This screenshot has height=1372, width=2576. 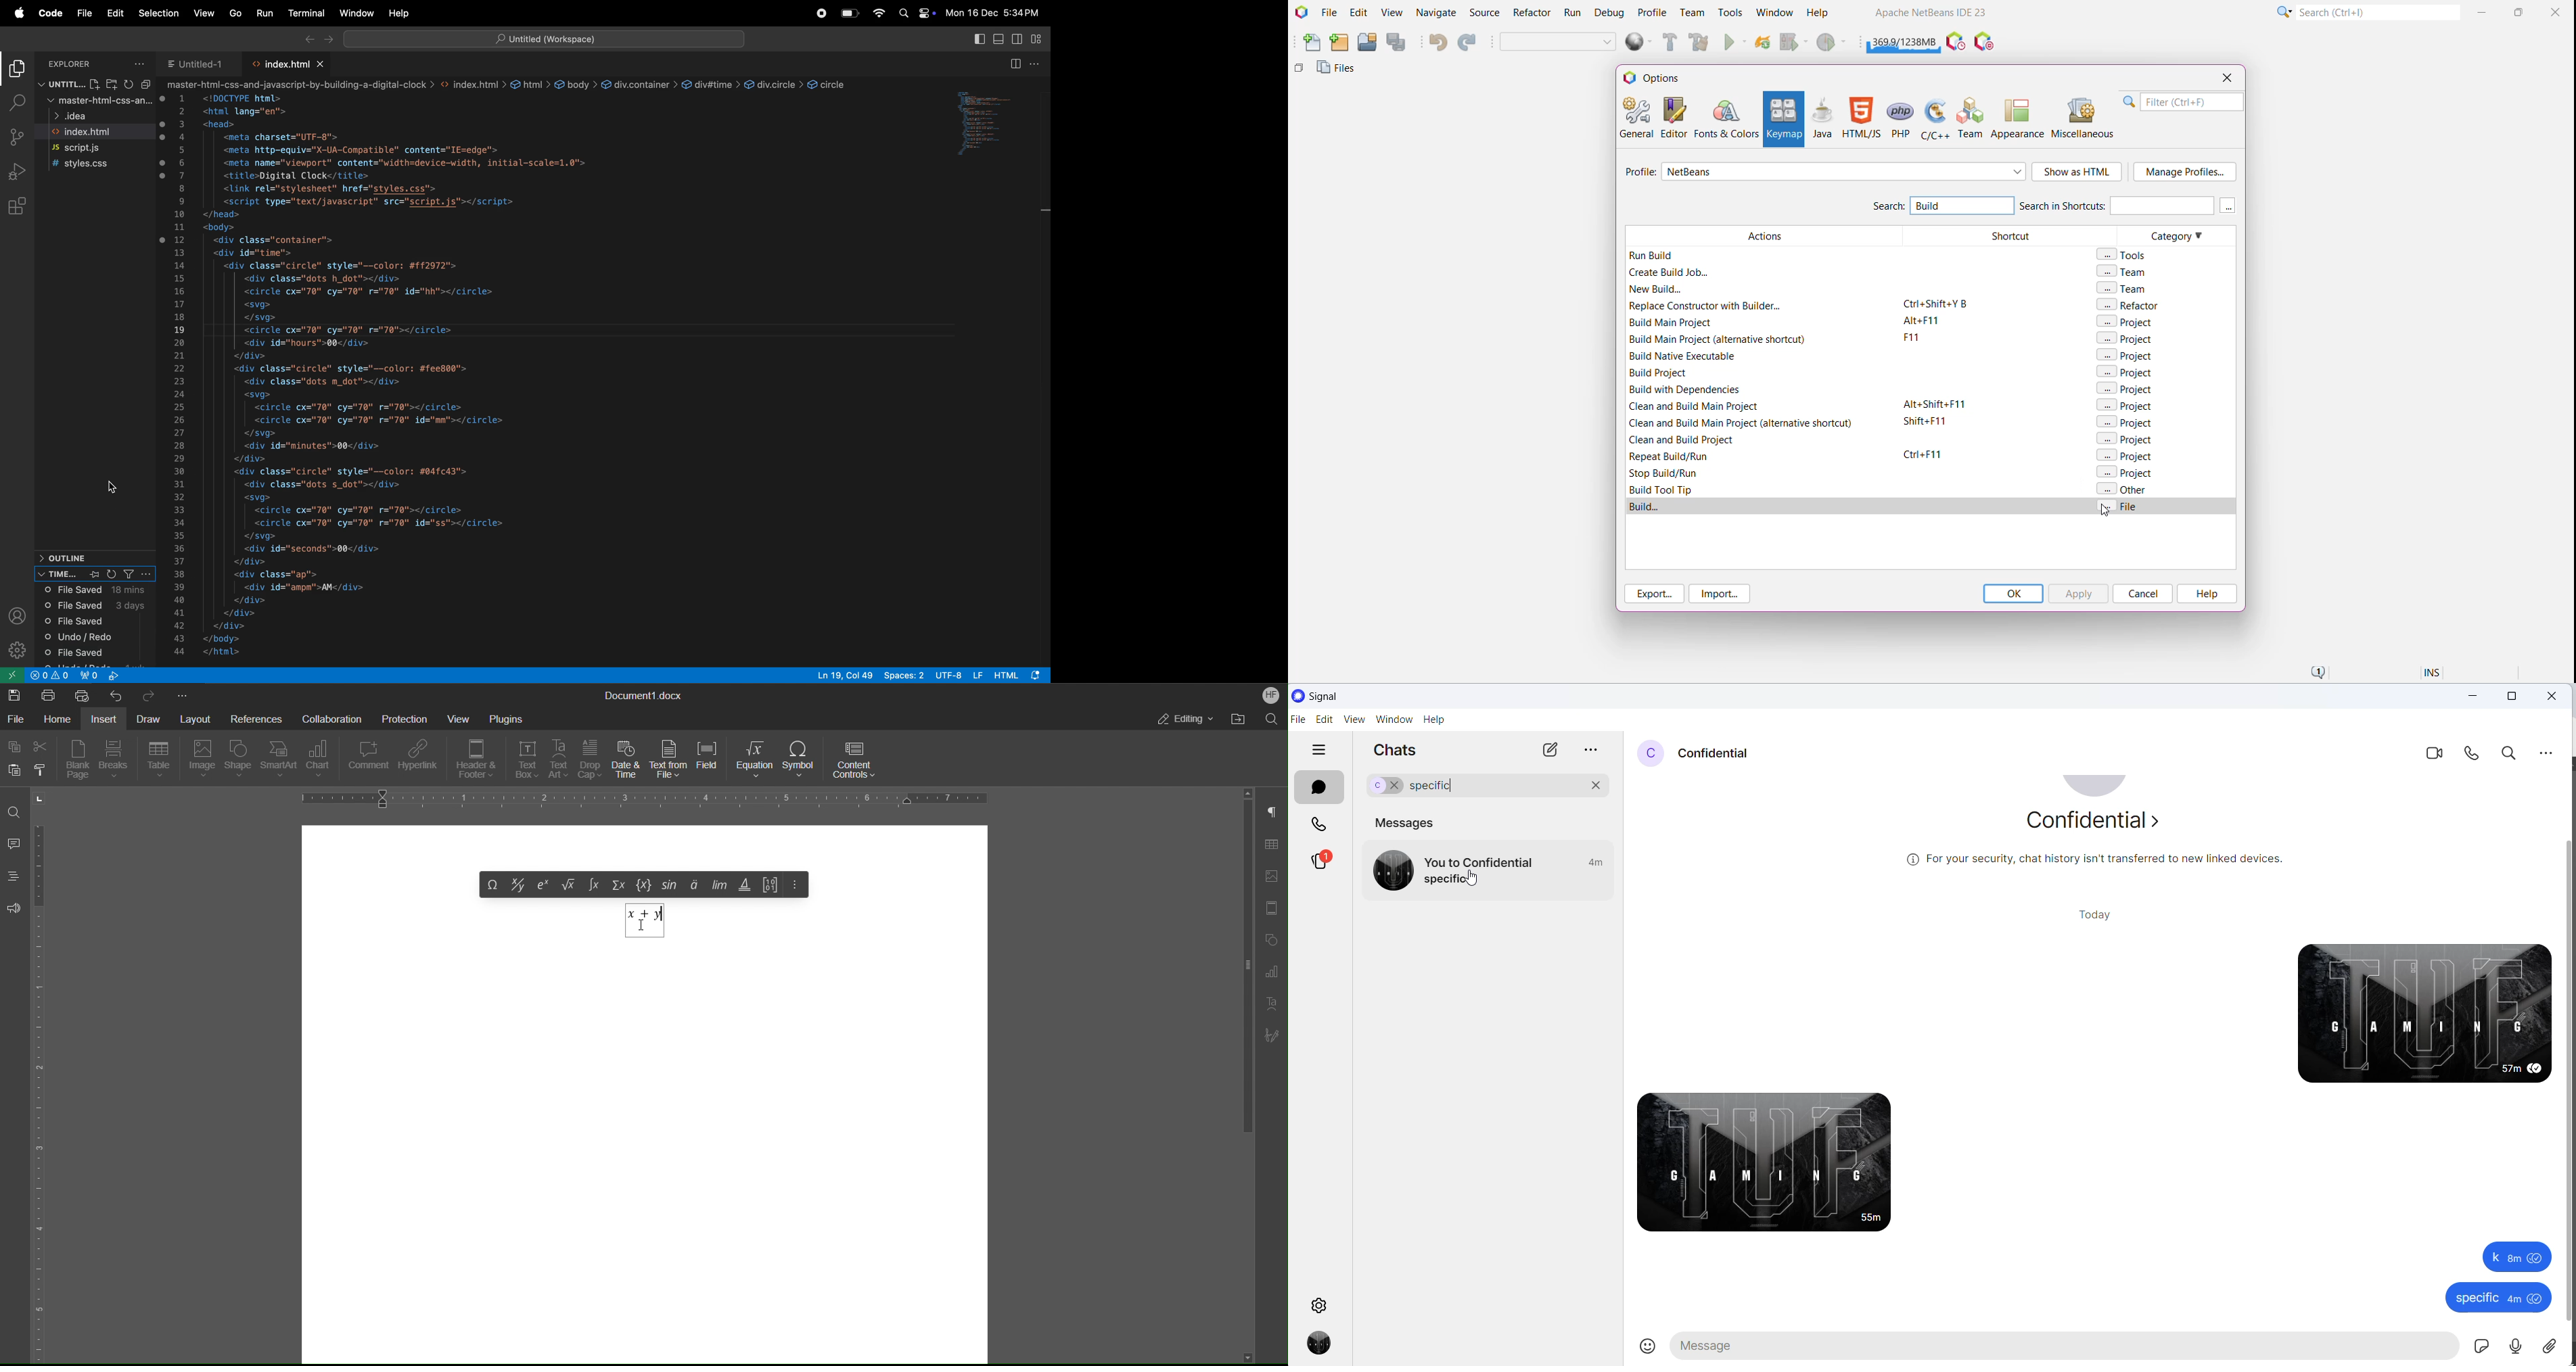 I want to click on Edit, so click(x=1358, y=13).